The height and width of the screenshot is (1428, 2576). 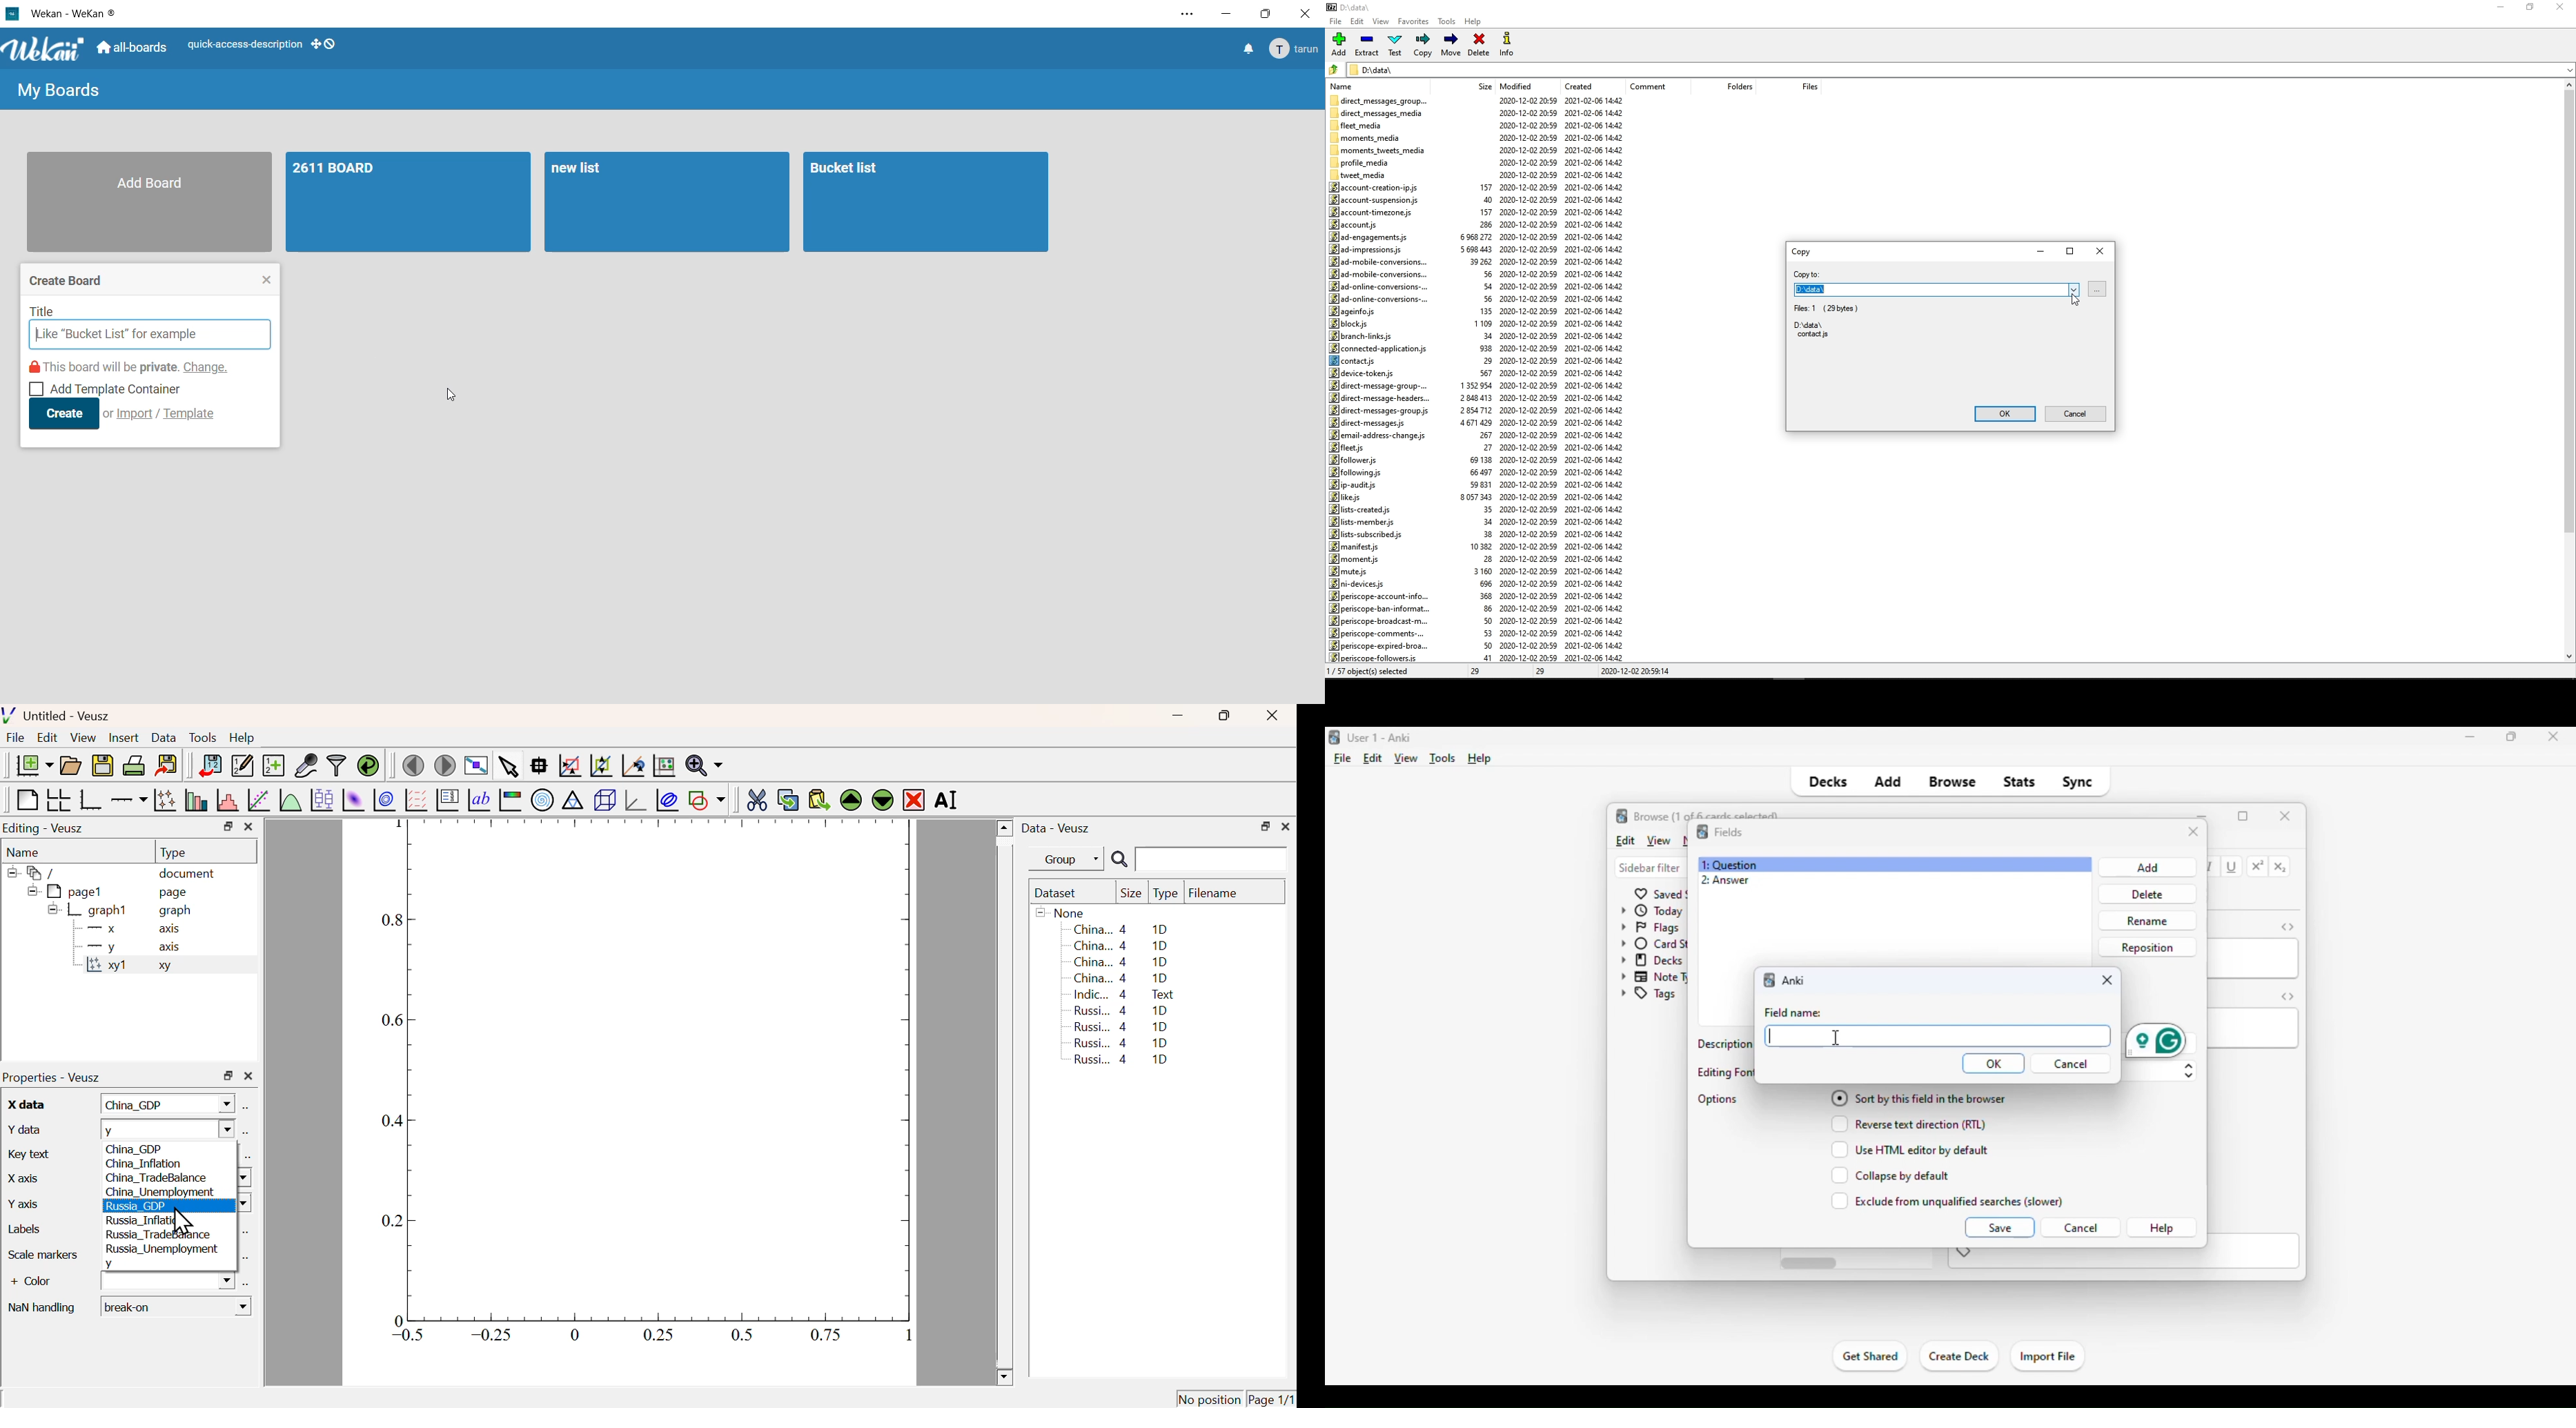 I want to click on settings, so click(x=1190, y=13).